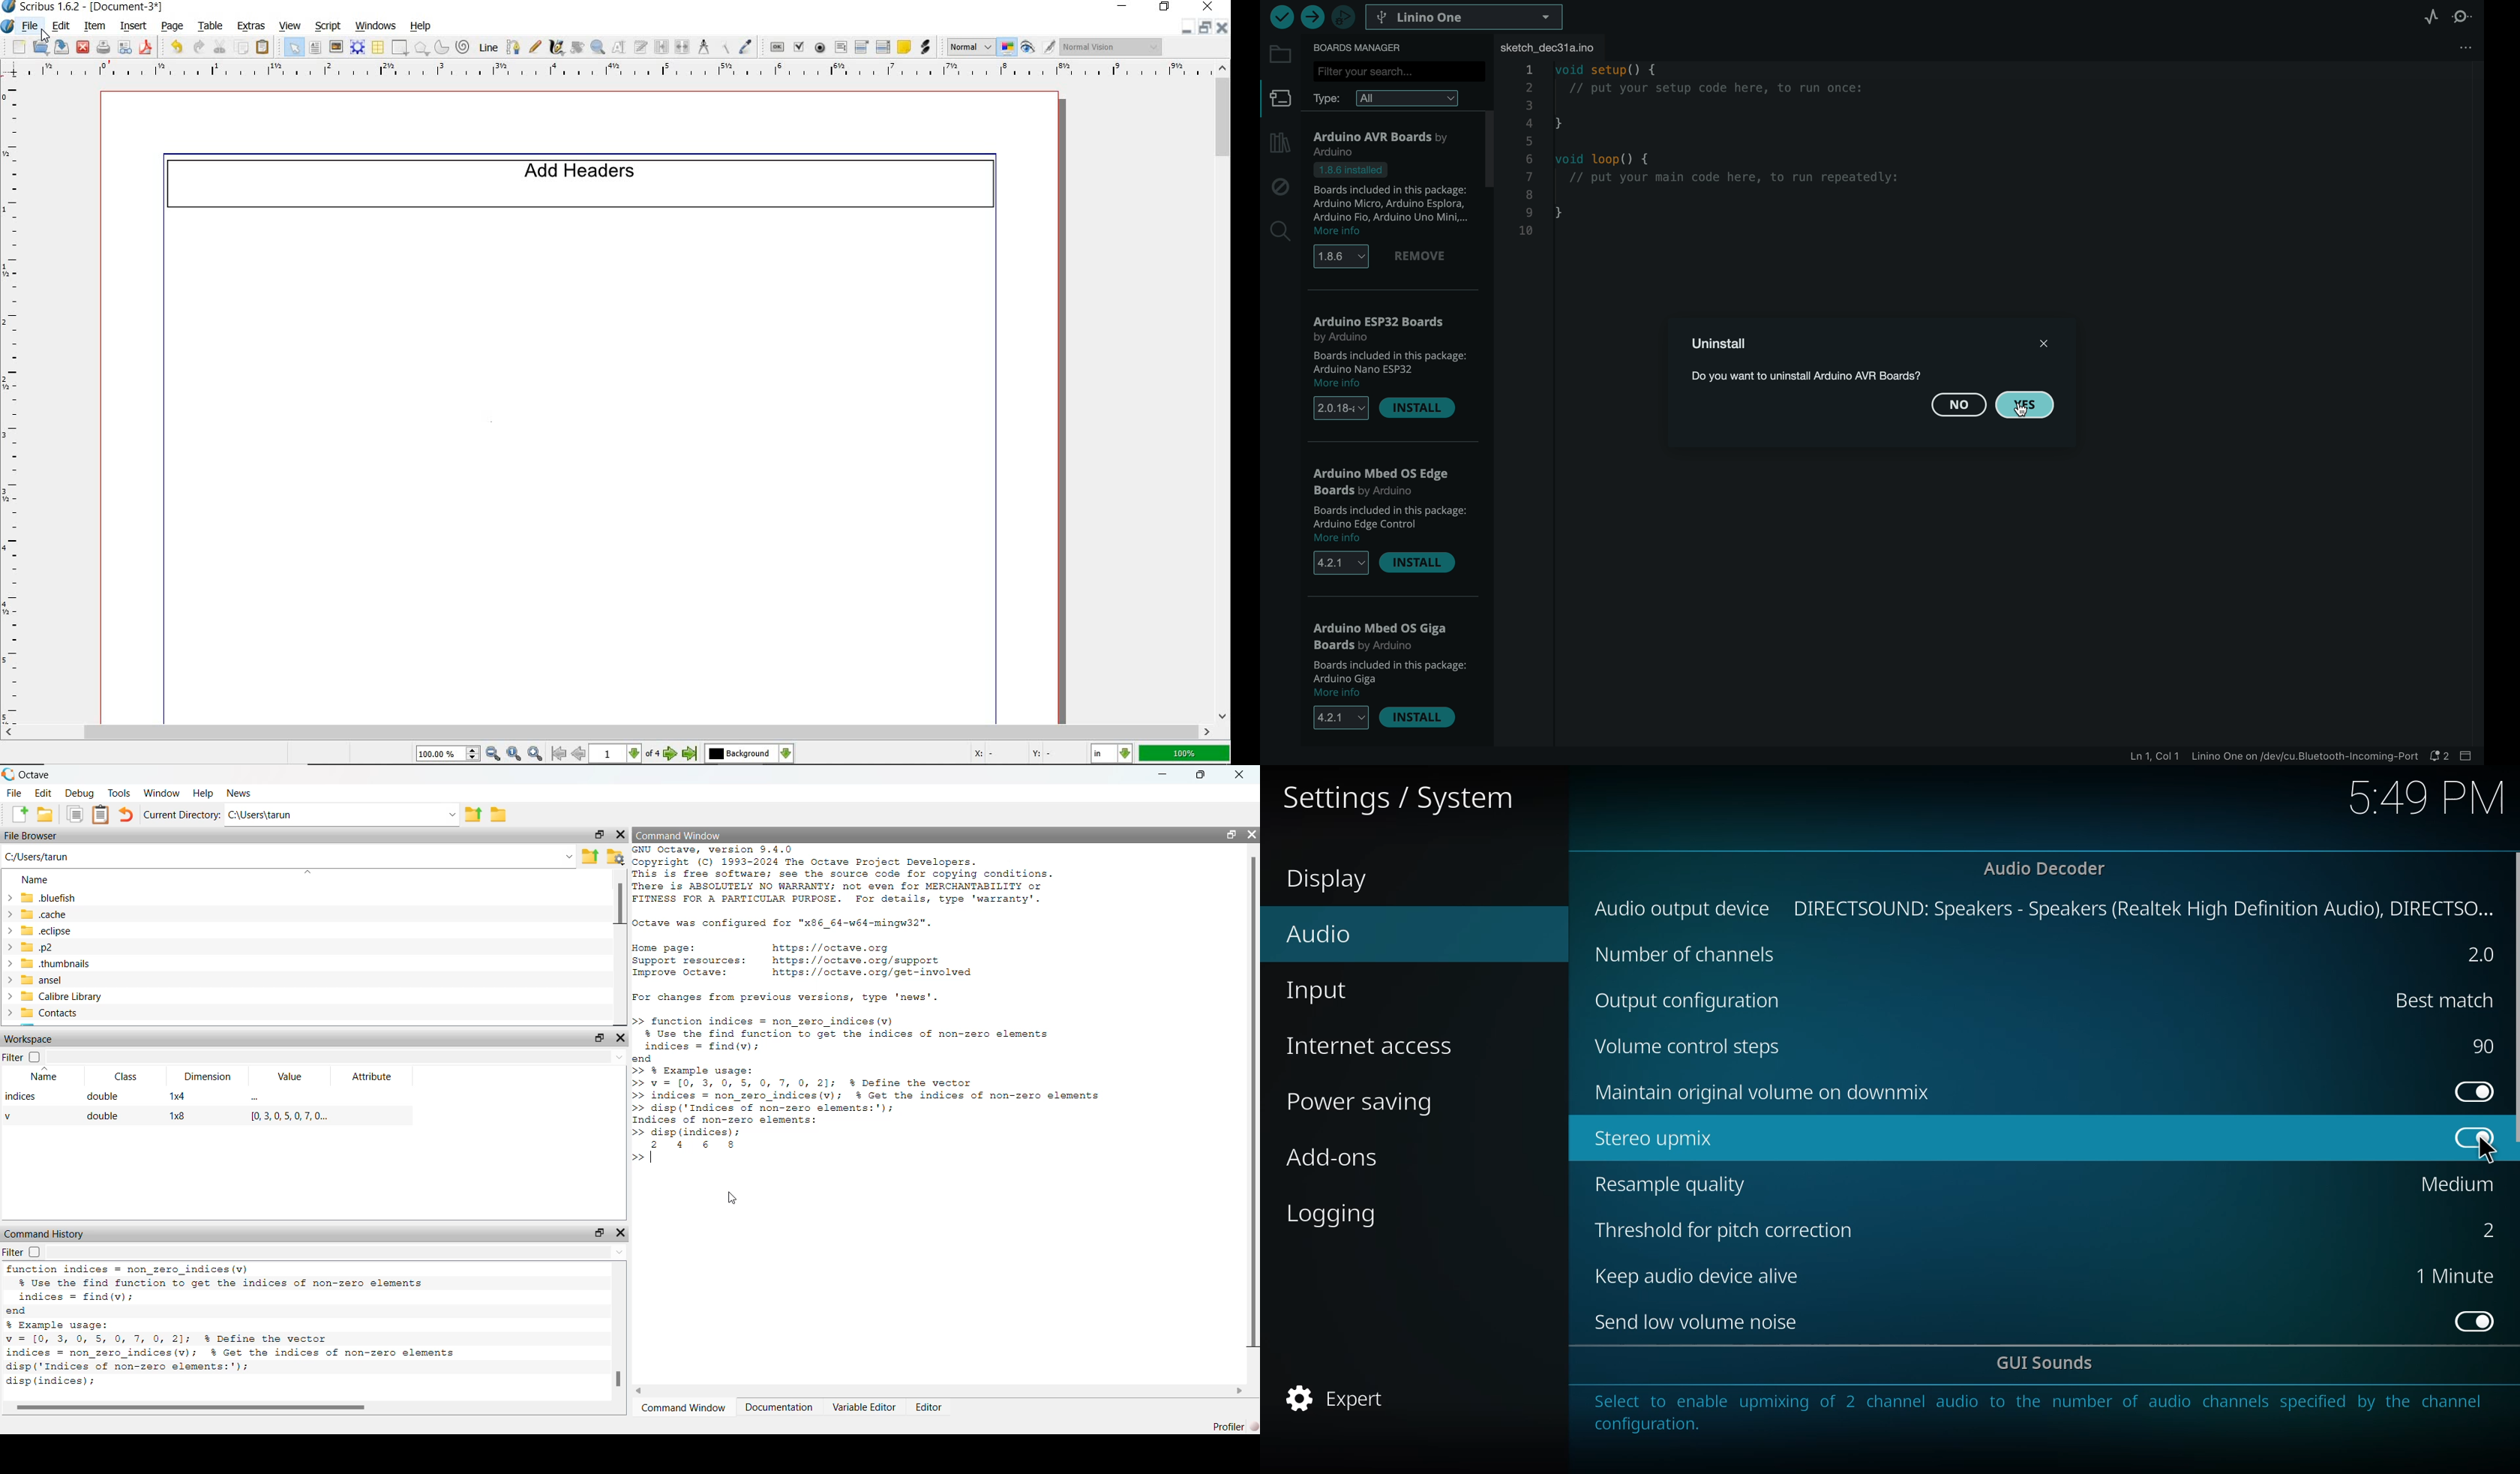 The width and height of the screenshot is (2520, 1484). I want to click on Cursor, so click(45, 35).